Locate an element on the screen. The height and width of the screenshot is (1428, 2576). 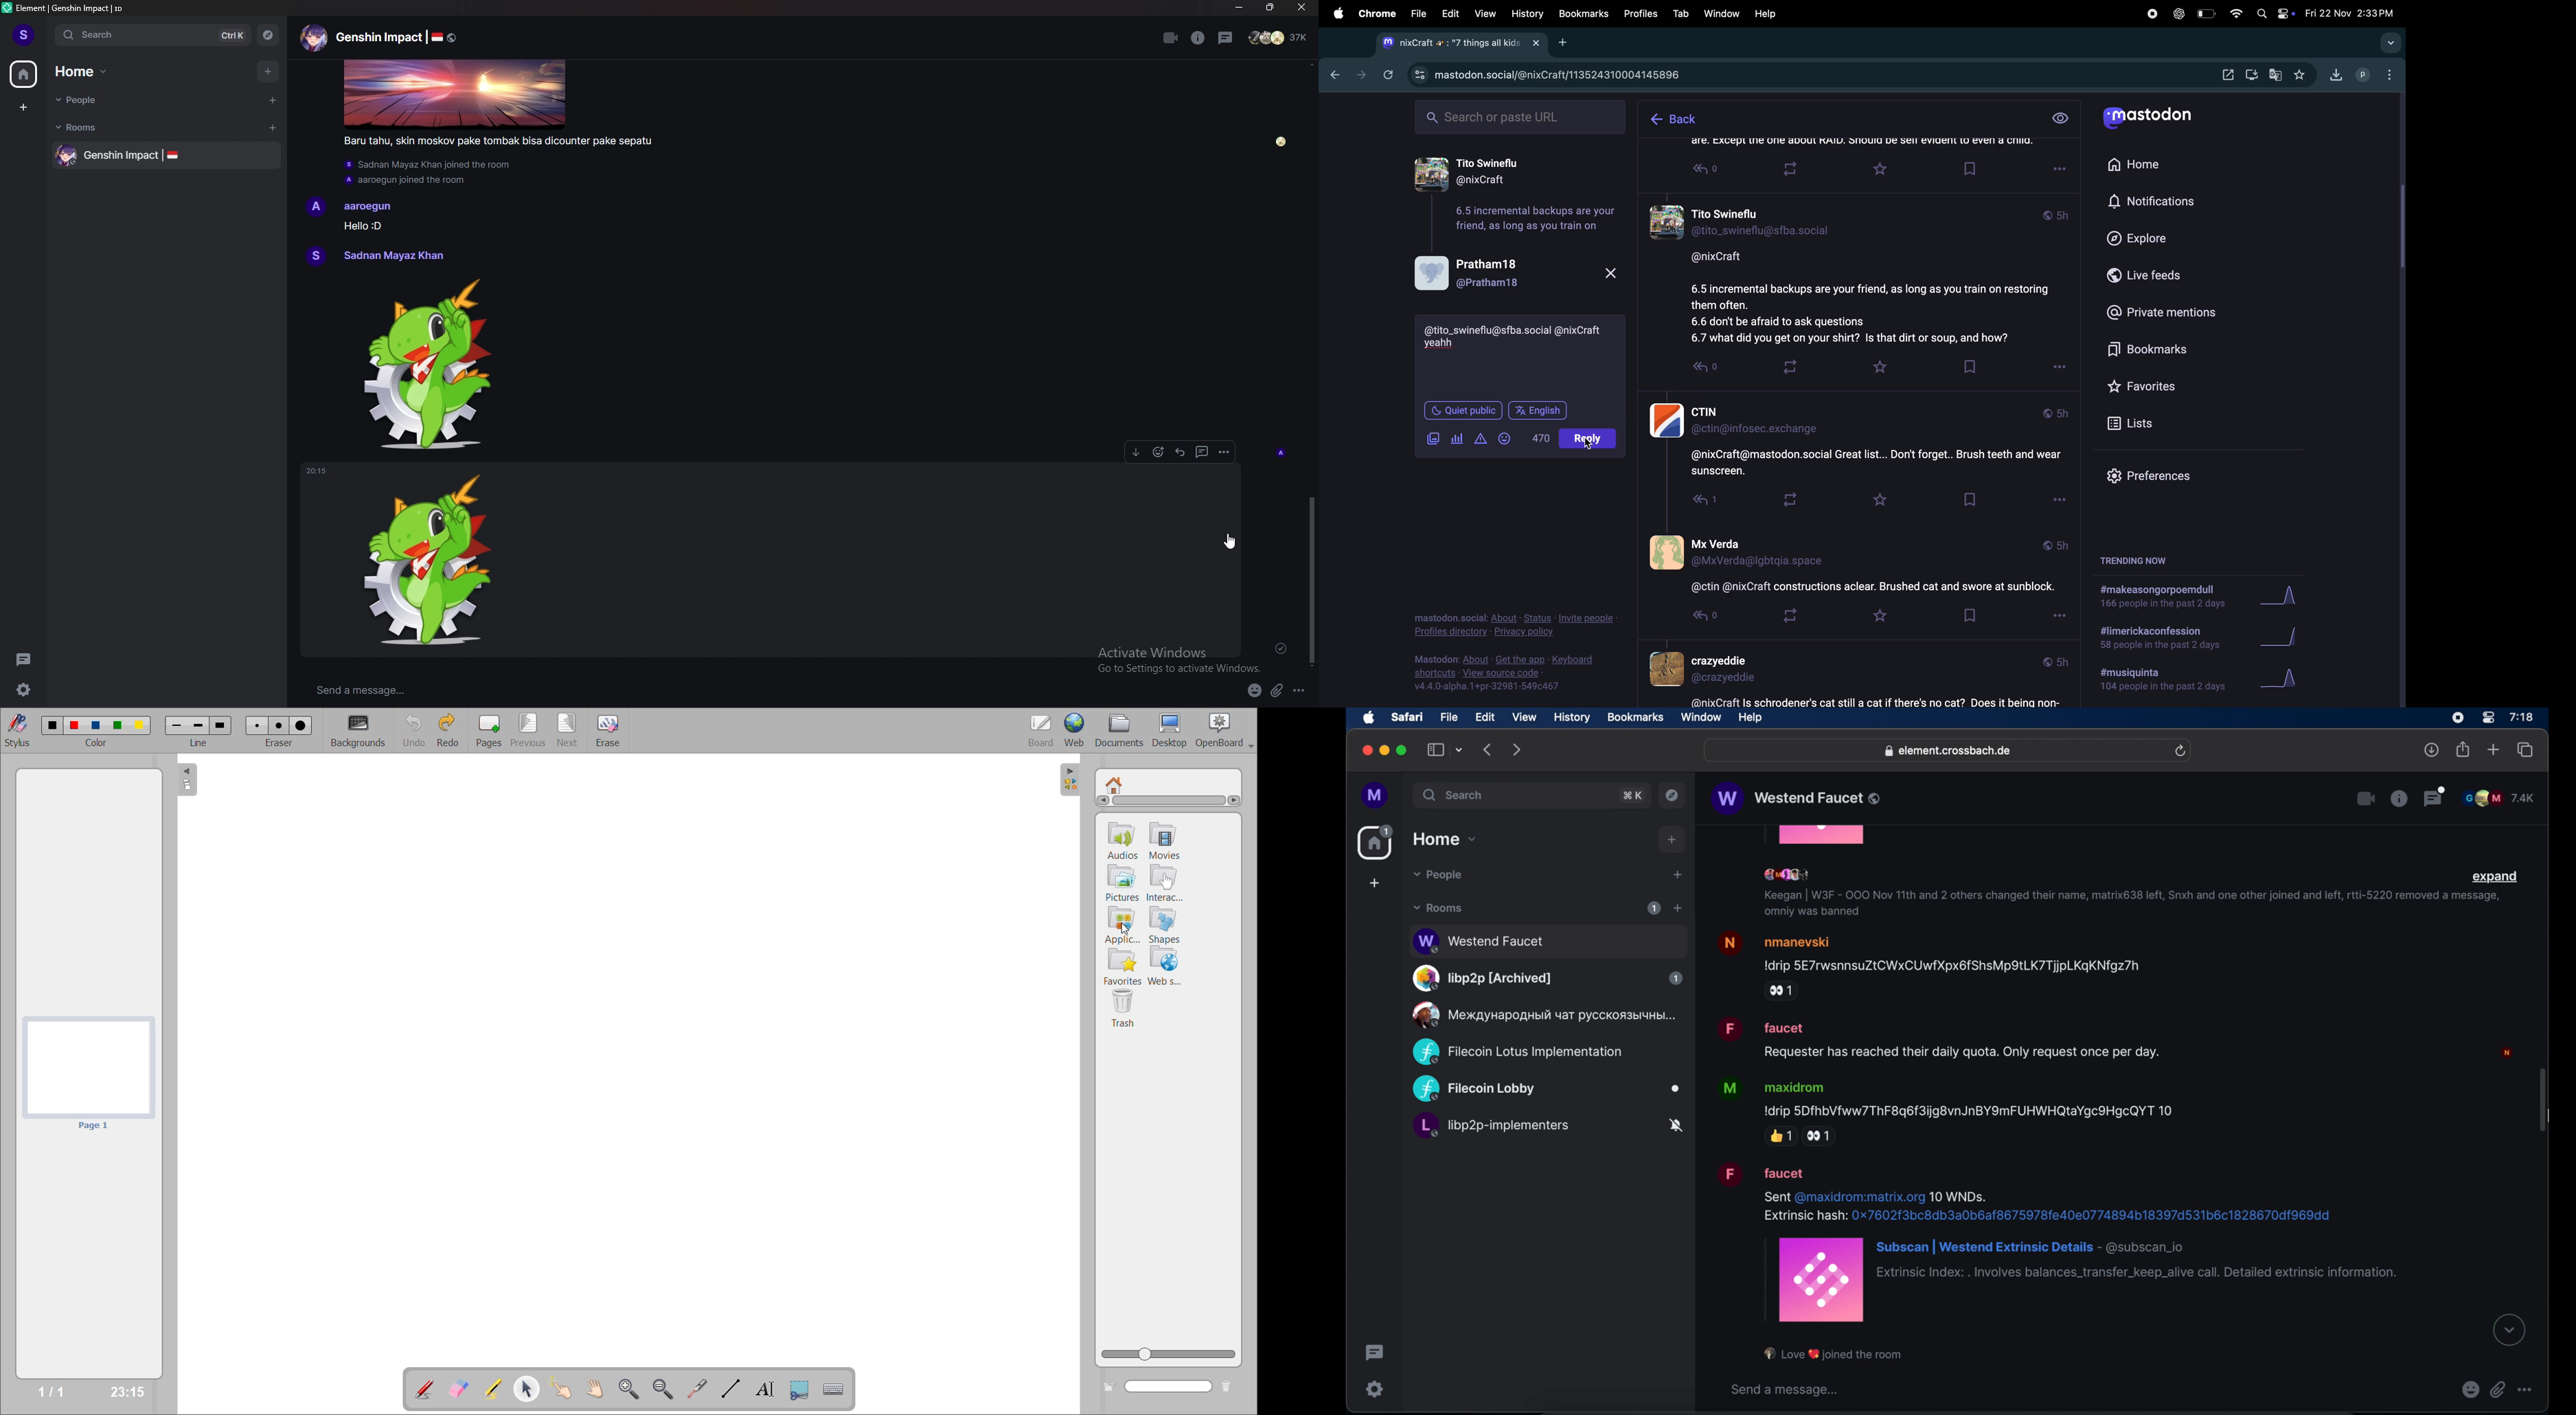
graph is located at coordinates (2282, 596).